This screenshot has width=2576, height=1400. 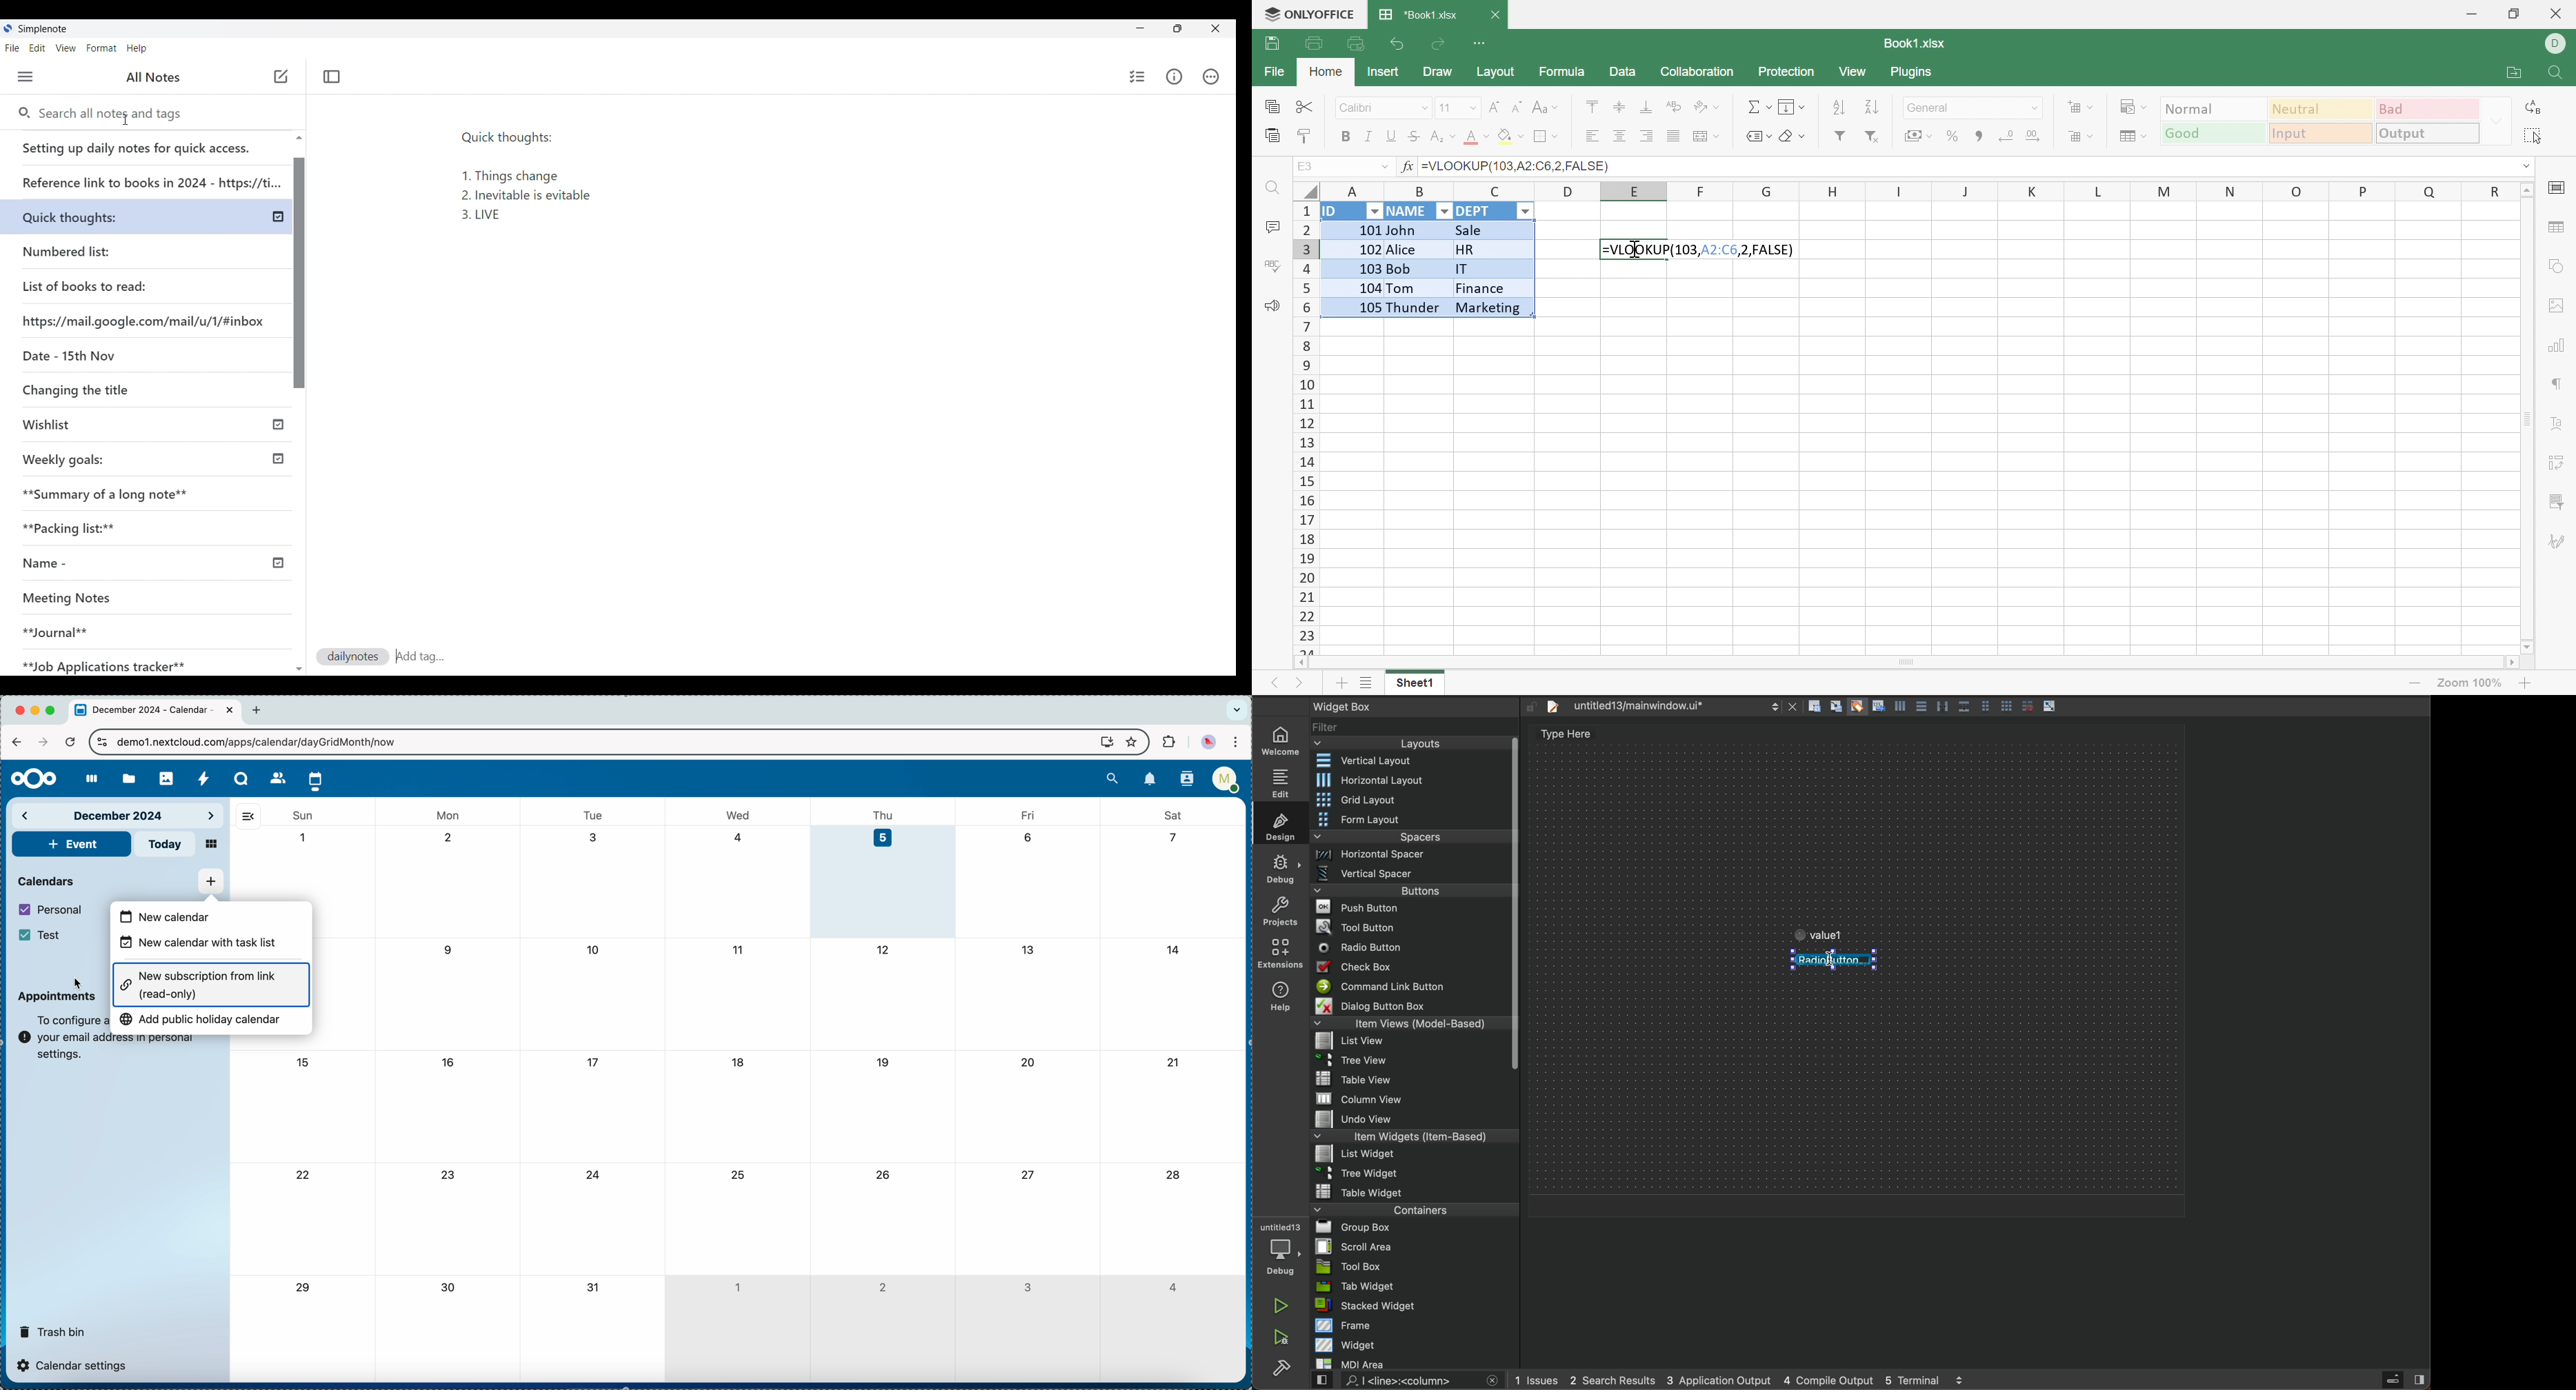 I want to click on Cursor clicking on Search all notes and tags space , so click(x=127, y=120).